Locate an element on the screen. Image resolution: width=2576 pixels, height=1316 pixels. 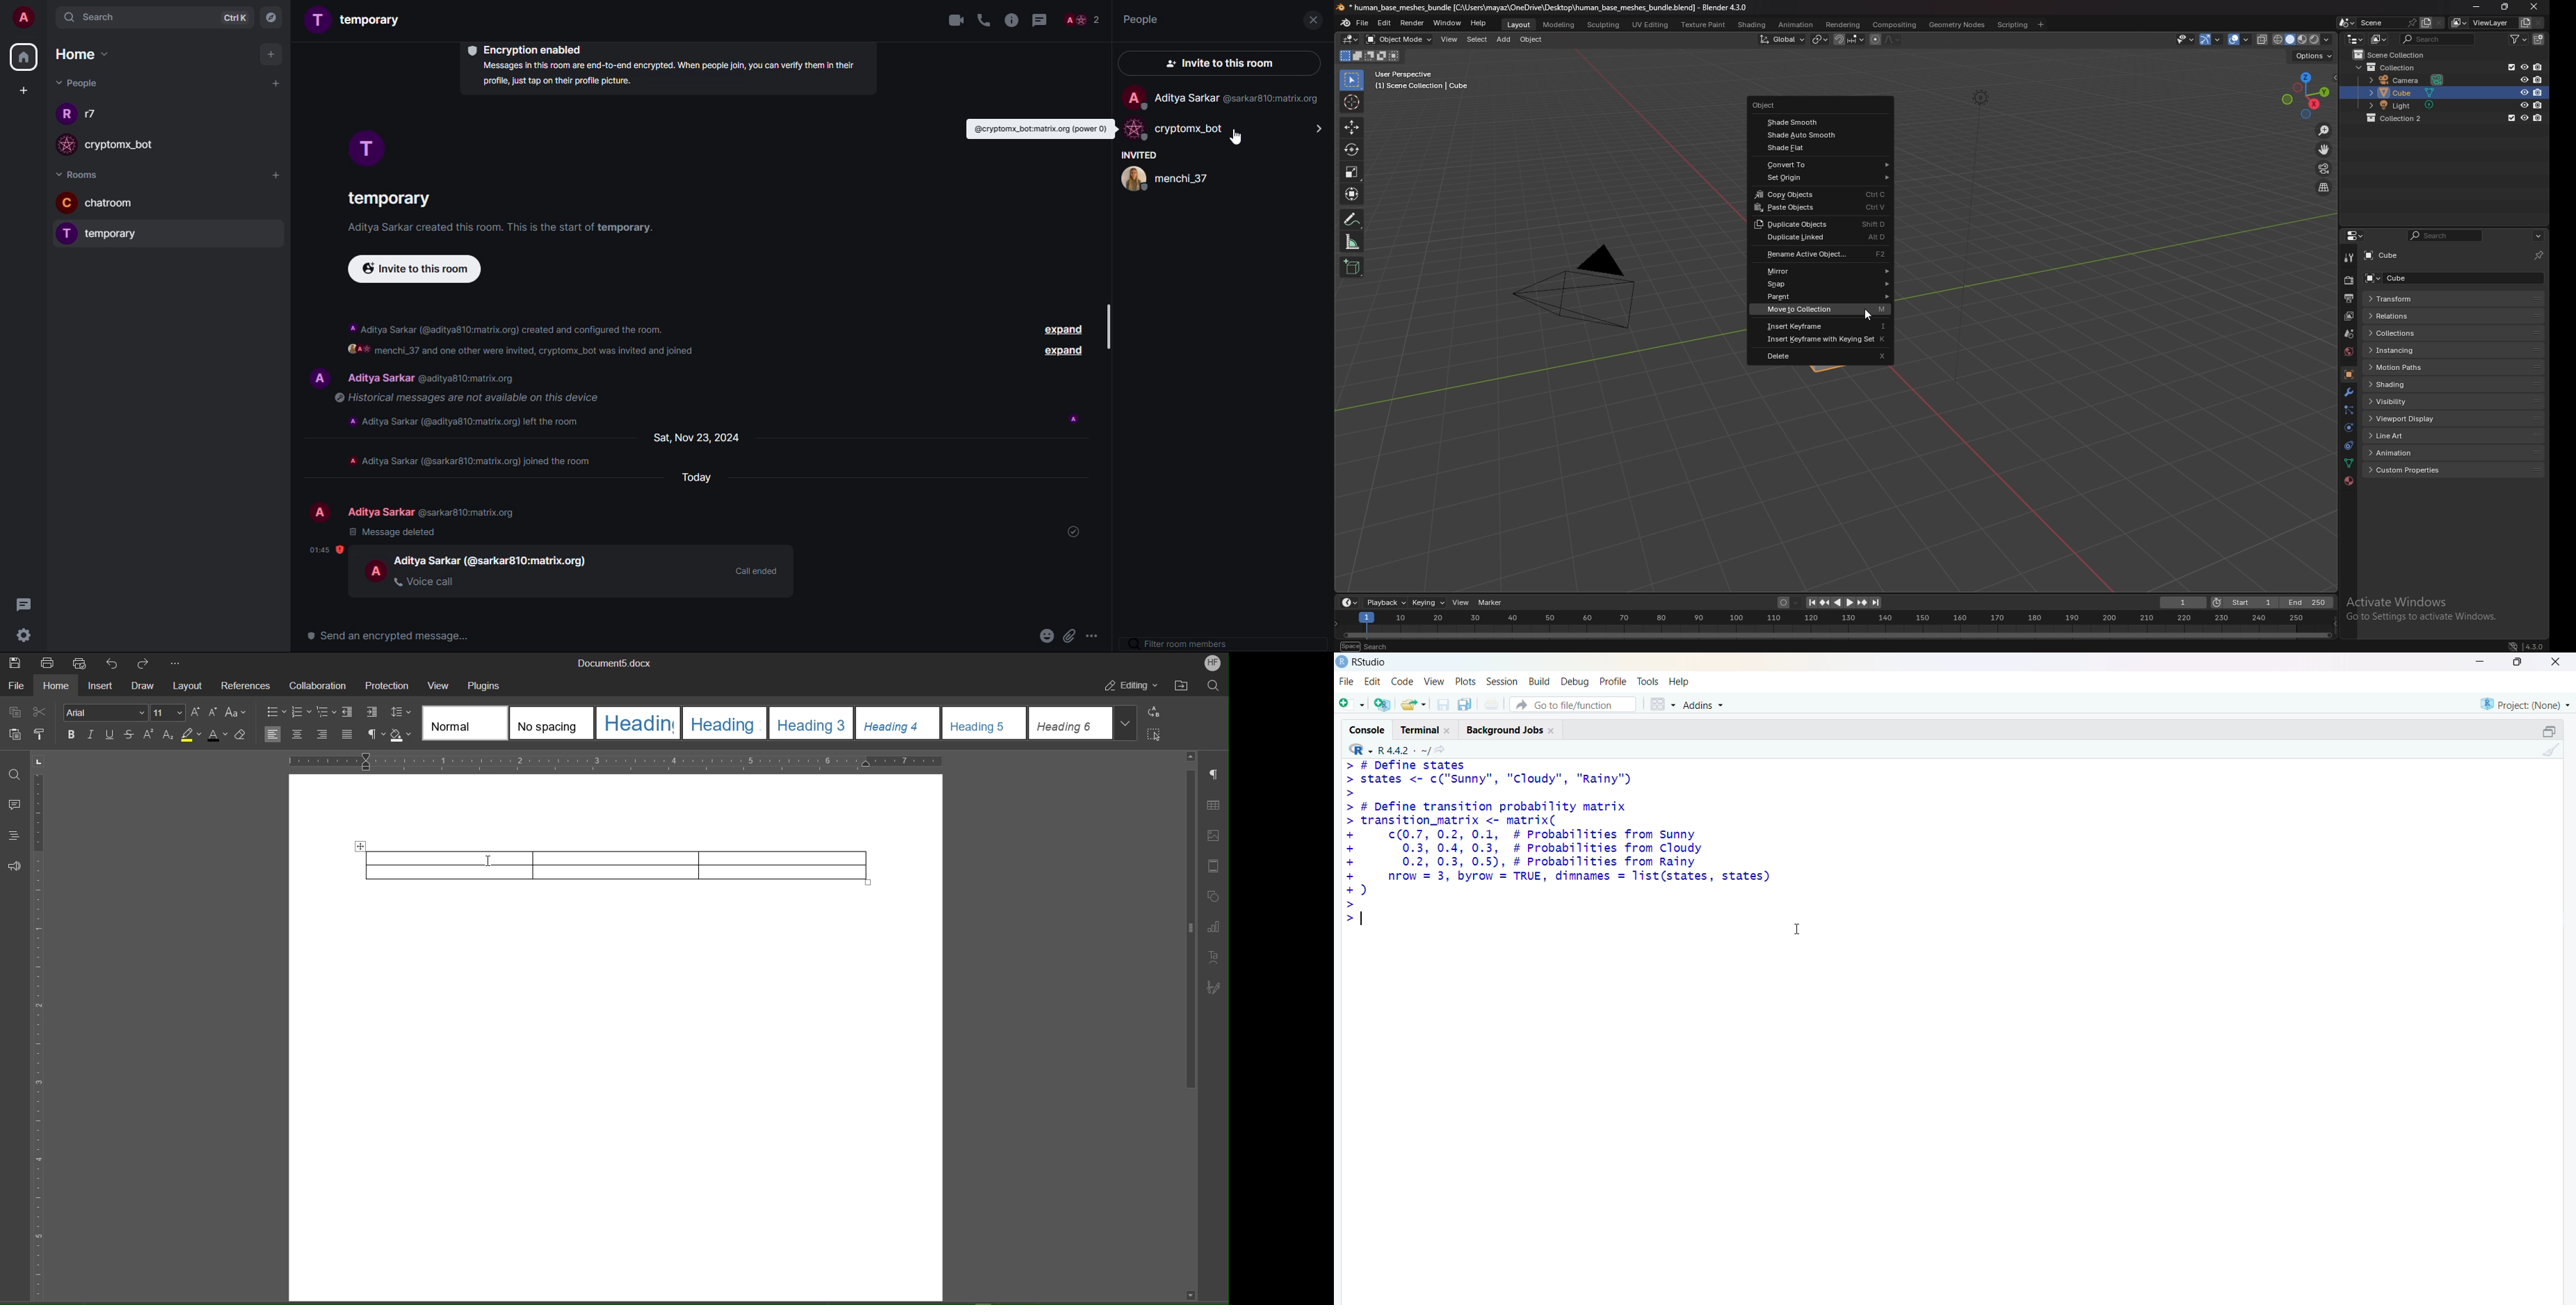
info is located at coordinates (507, 326).